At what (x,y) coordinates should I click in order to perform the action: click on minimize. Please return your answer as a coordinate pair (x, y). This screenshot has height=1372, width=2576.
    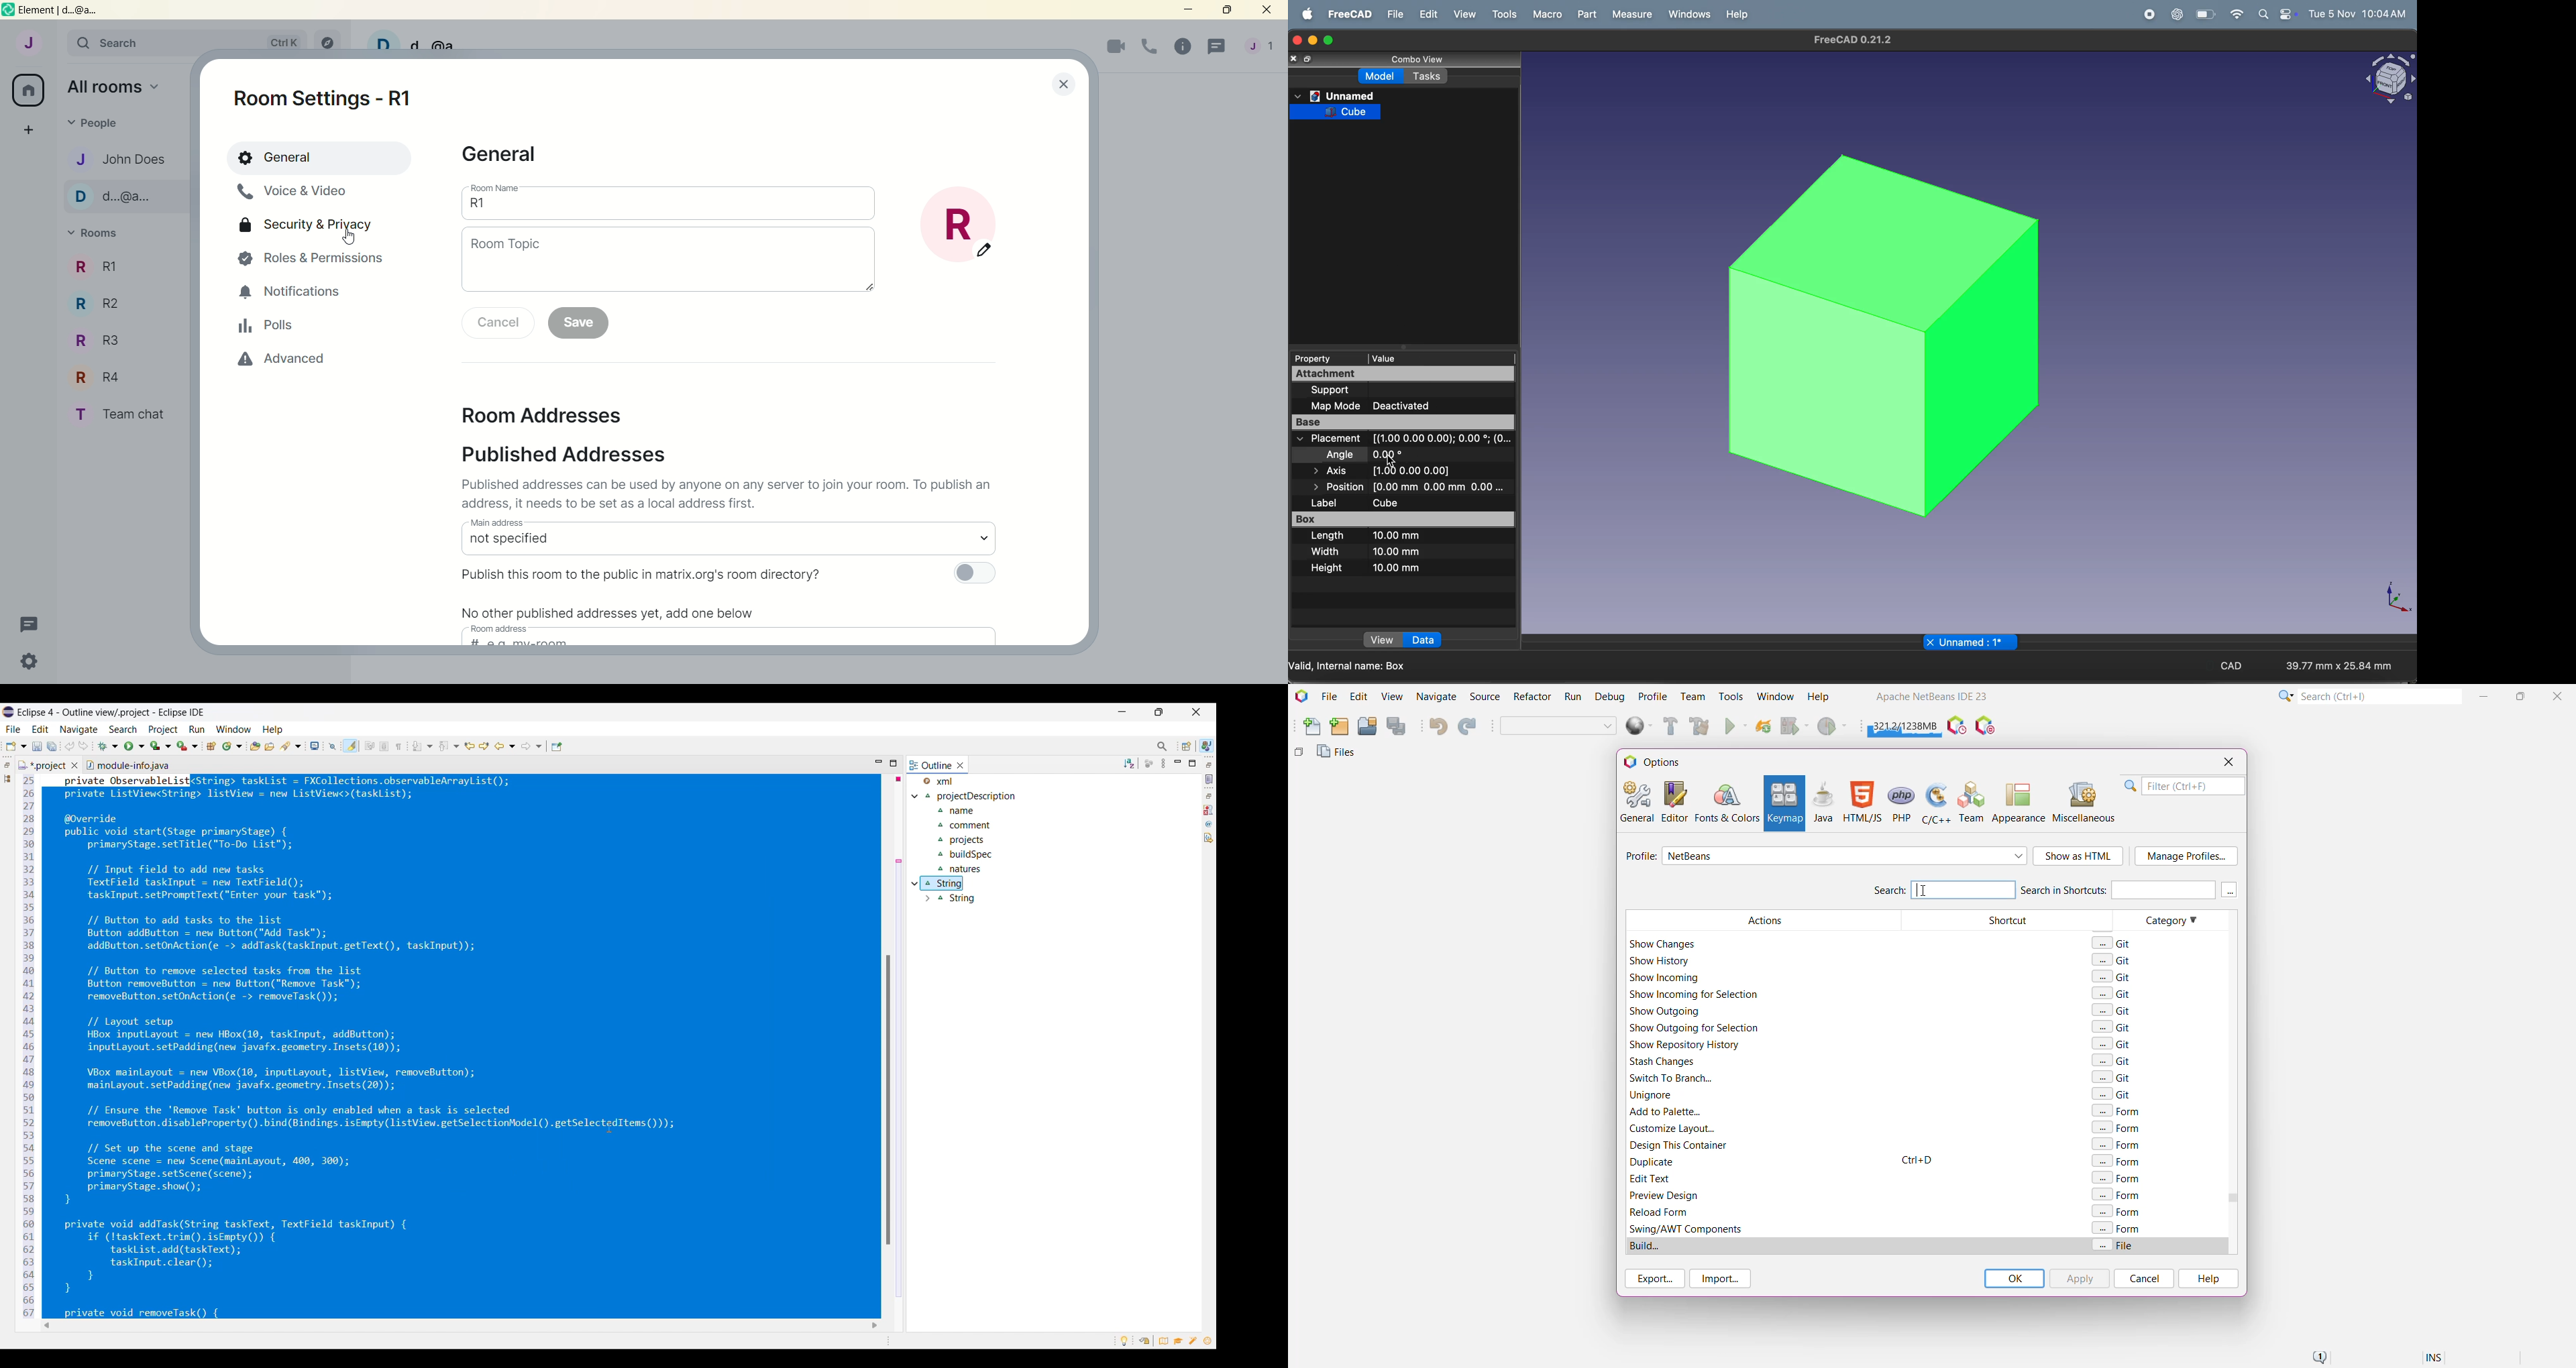
    Looking at the image, I should click on (1314, 40).